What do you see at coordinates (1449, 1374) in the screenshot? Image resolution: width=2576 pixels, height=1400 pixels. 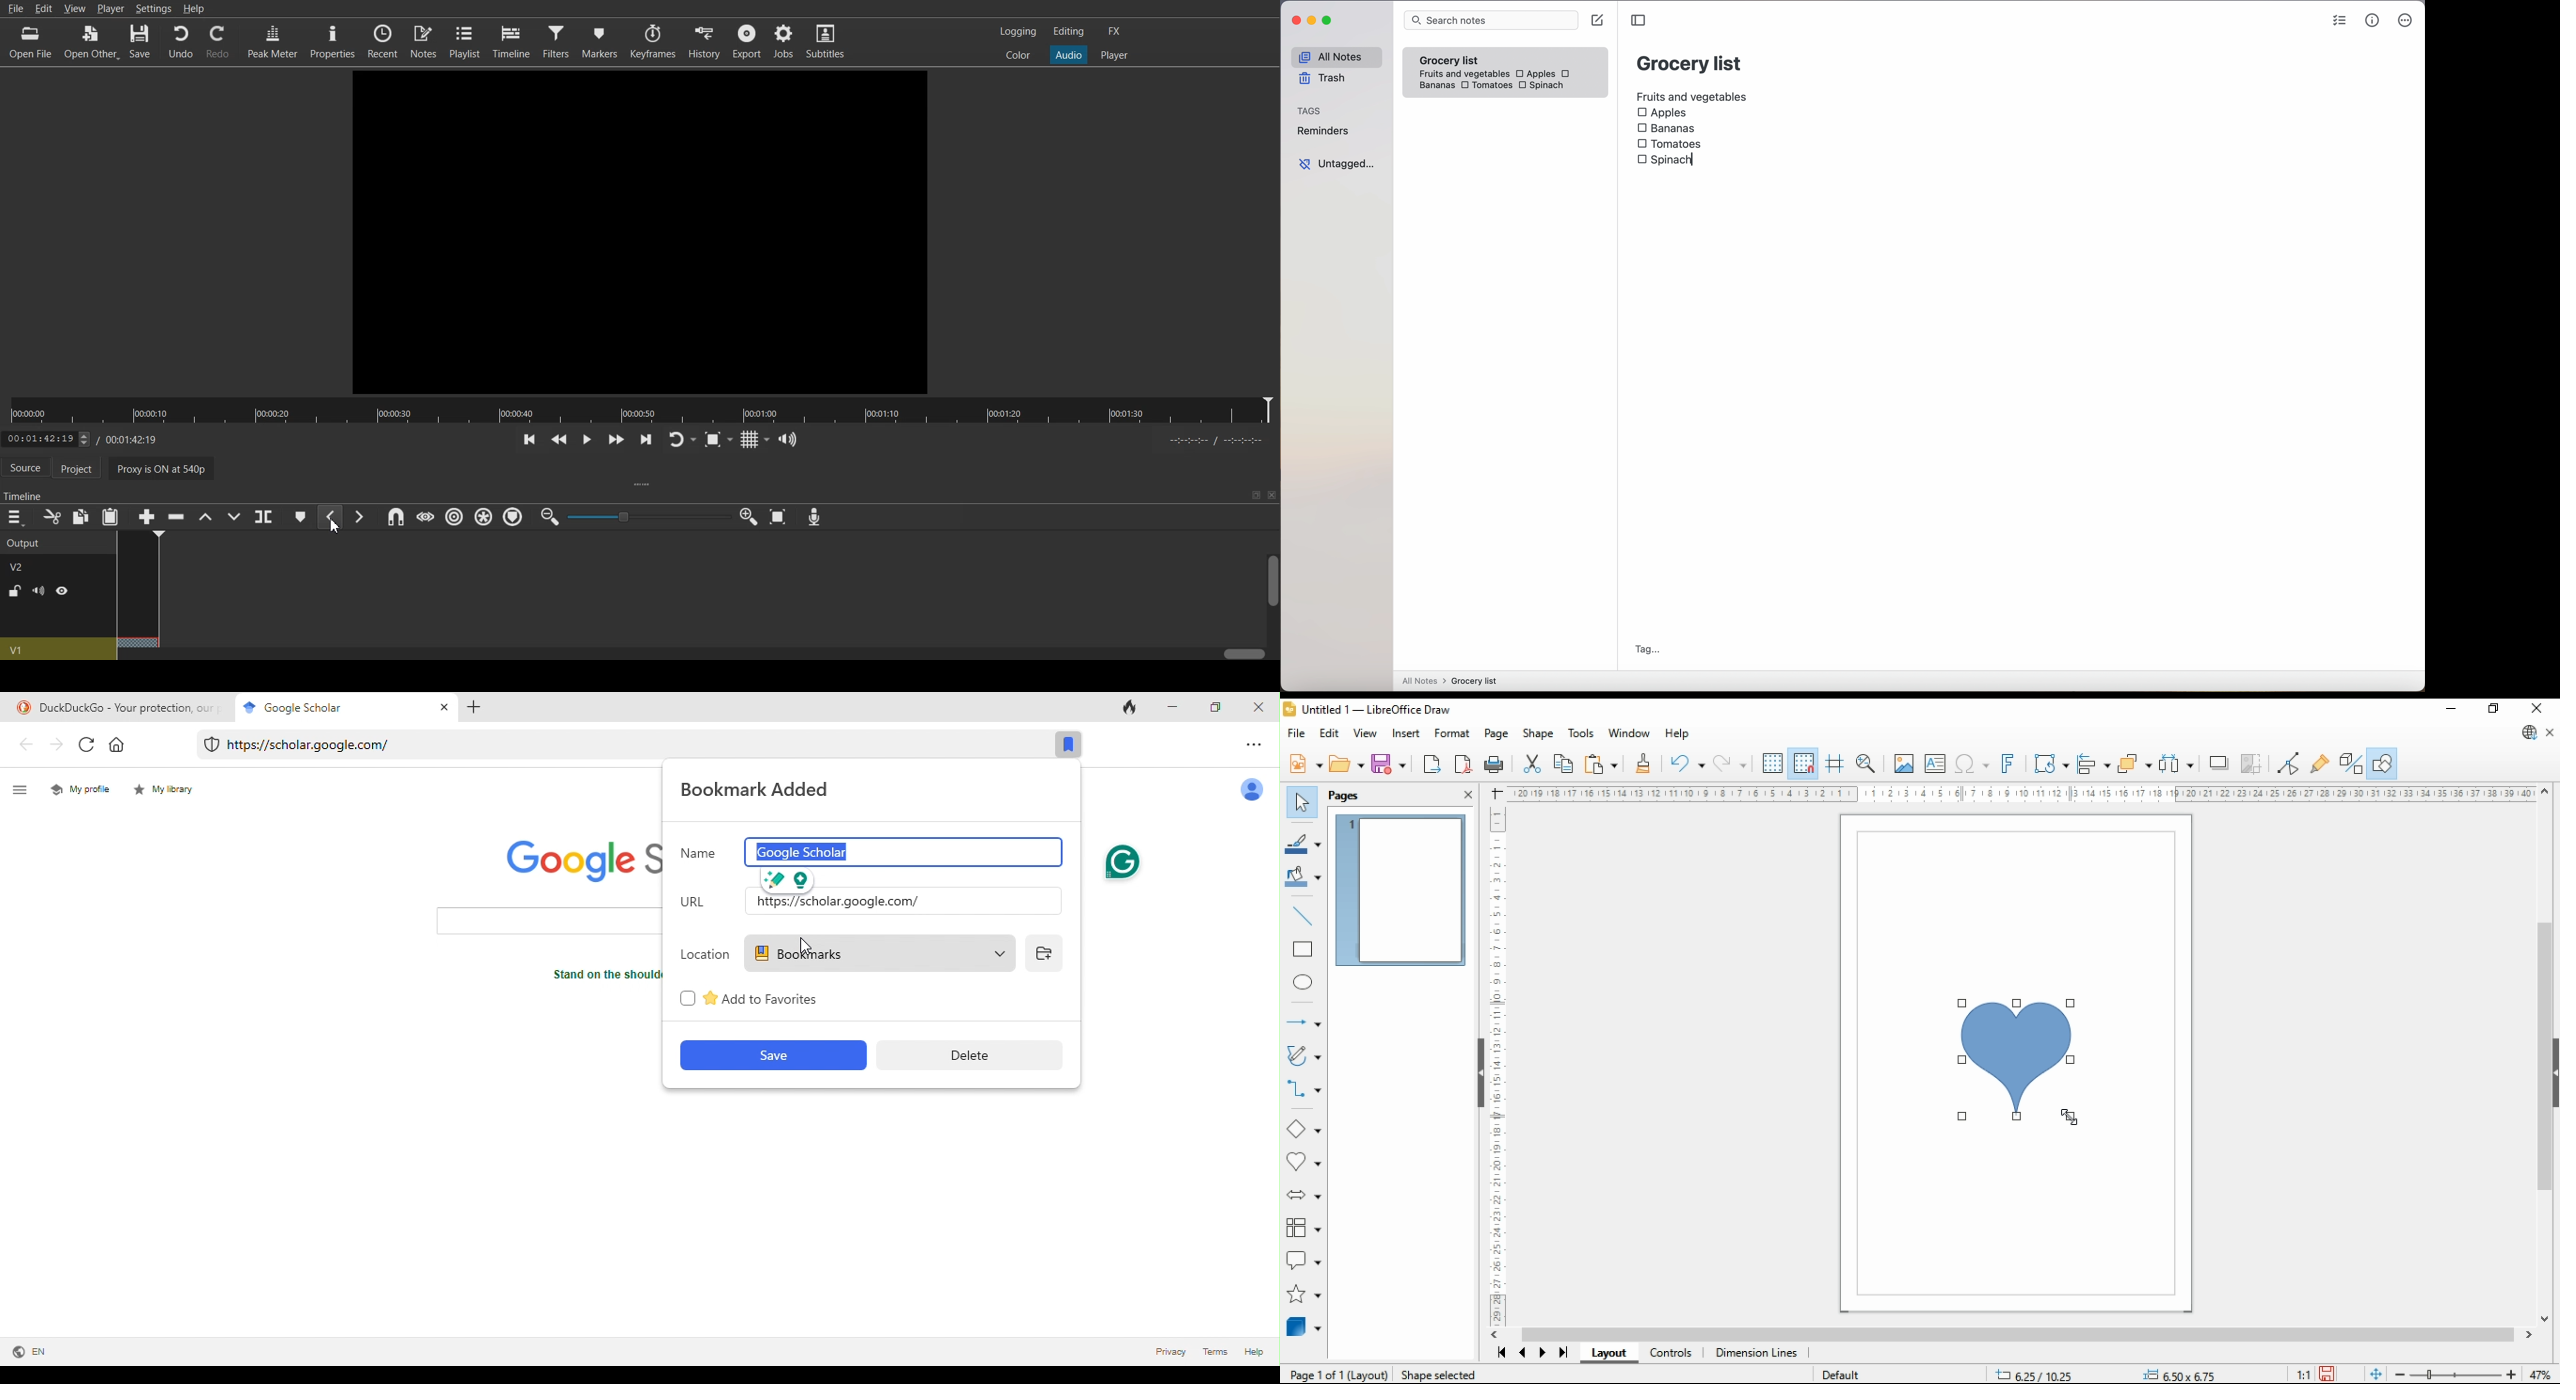 I see `Shape selected` at bounding box center [1449, 1374].